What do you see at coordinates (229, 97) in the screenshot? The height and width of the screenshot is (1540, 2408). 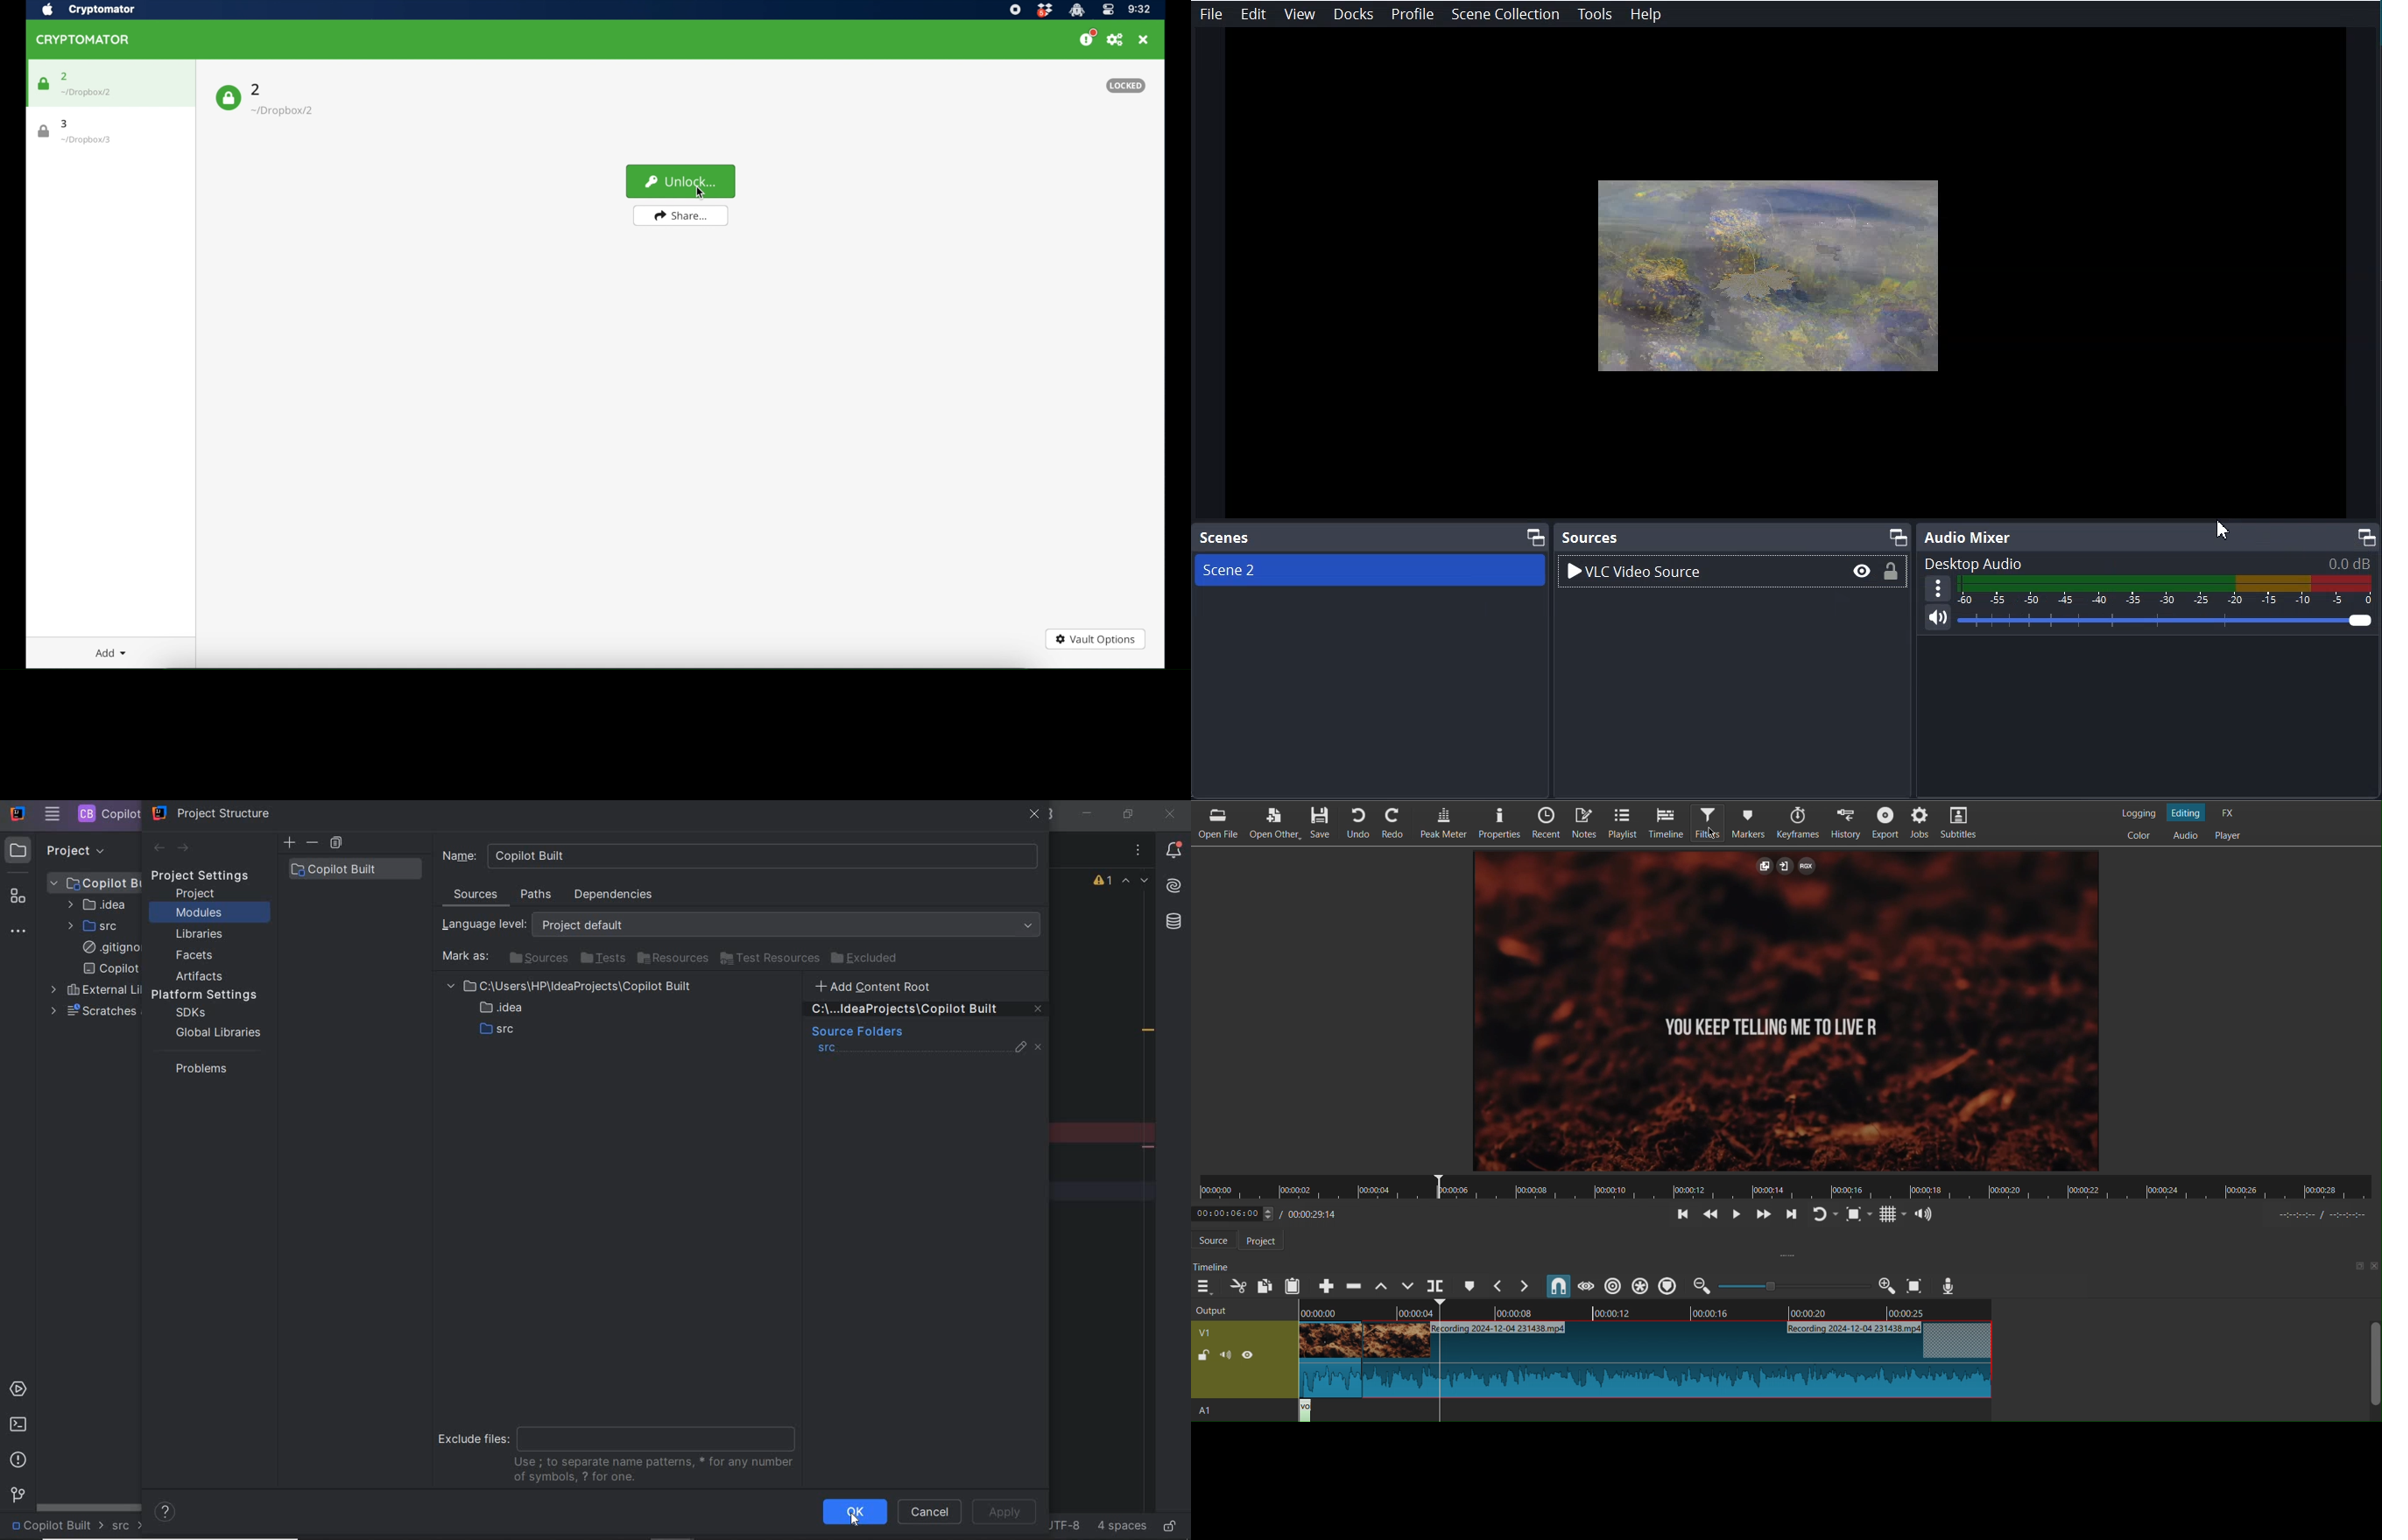 I see `lock icon` at bounding box center [229, 97].